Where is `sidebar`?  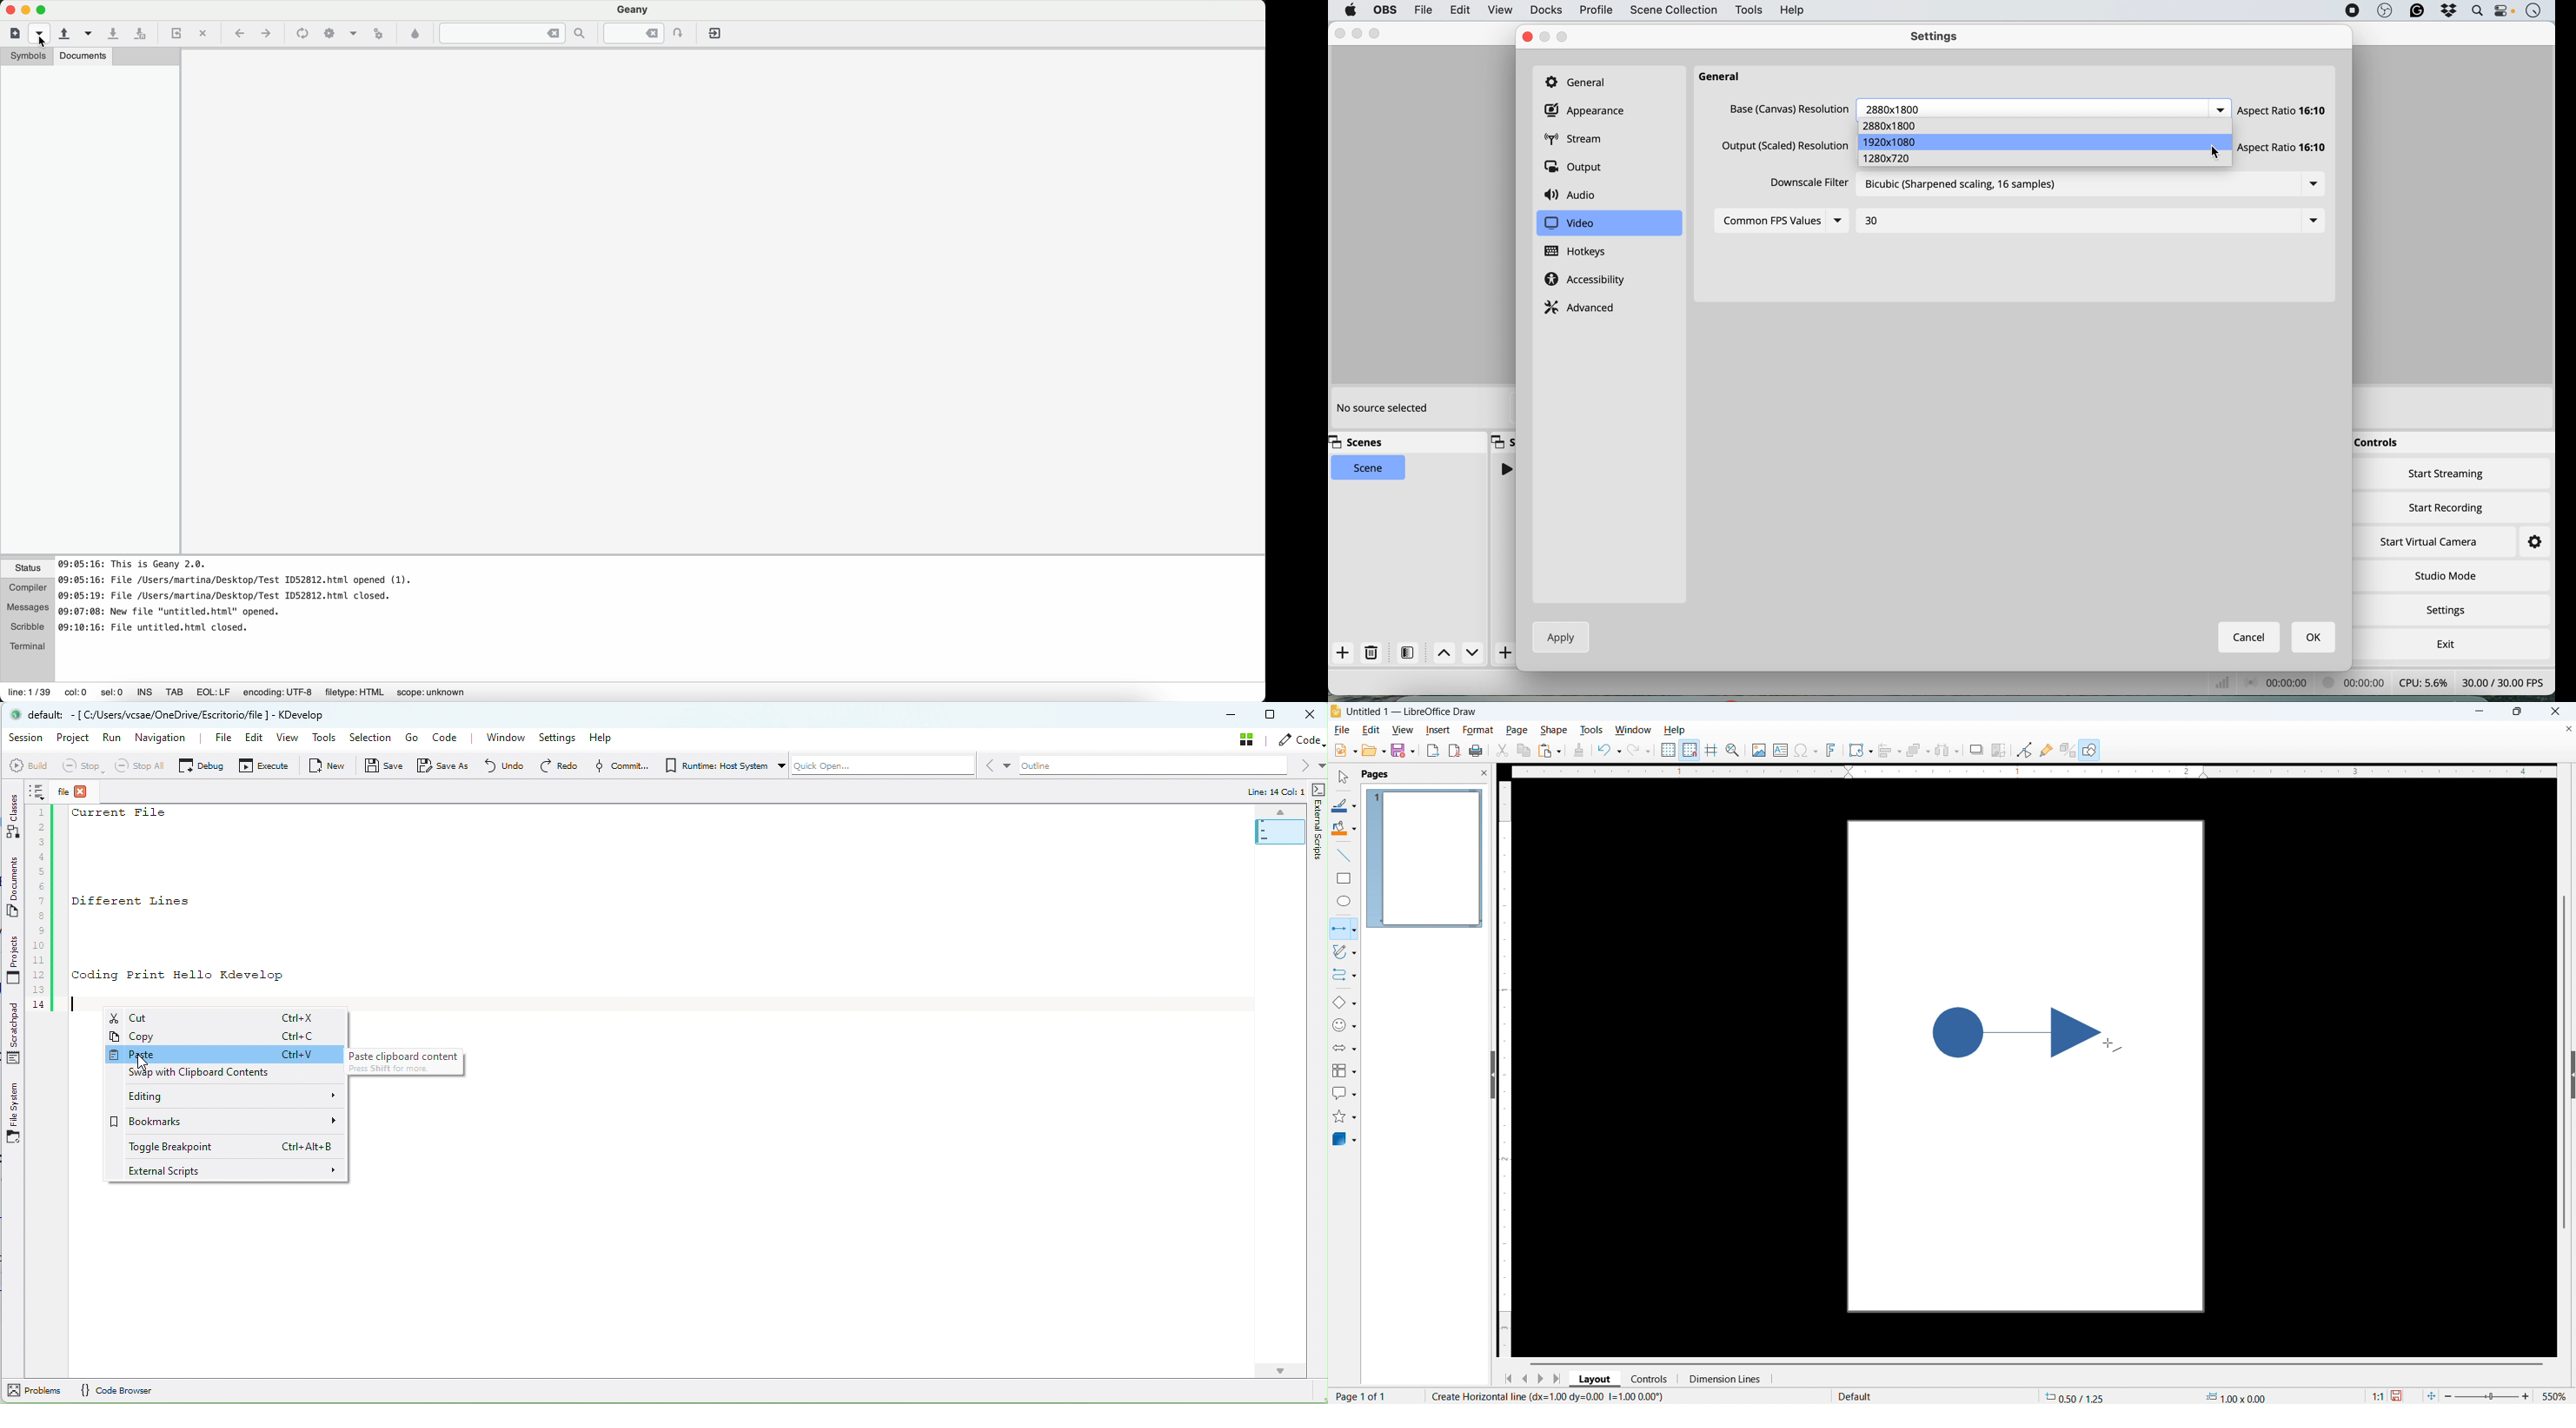
sidebar is located at coordinates (91, 310).